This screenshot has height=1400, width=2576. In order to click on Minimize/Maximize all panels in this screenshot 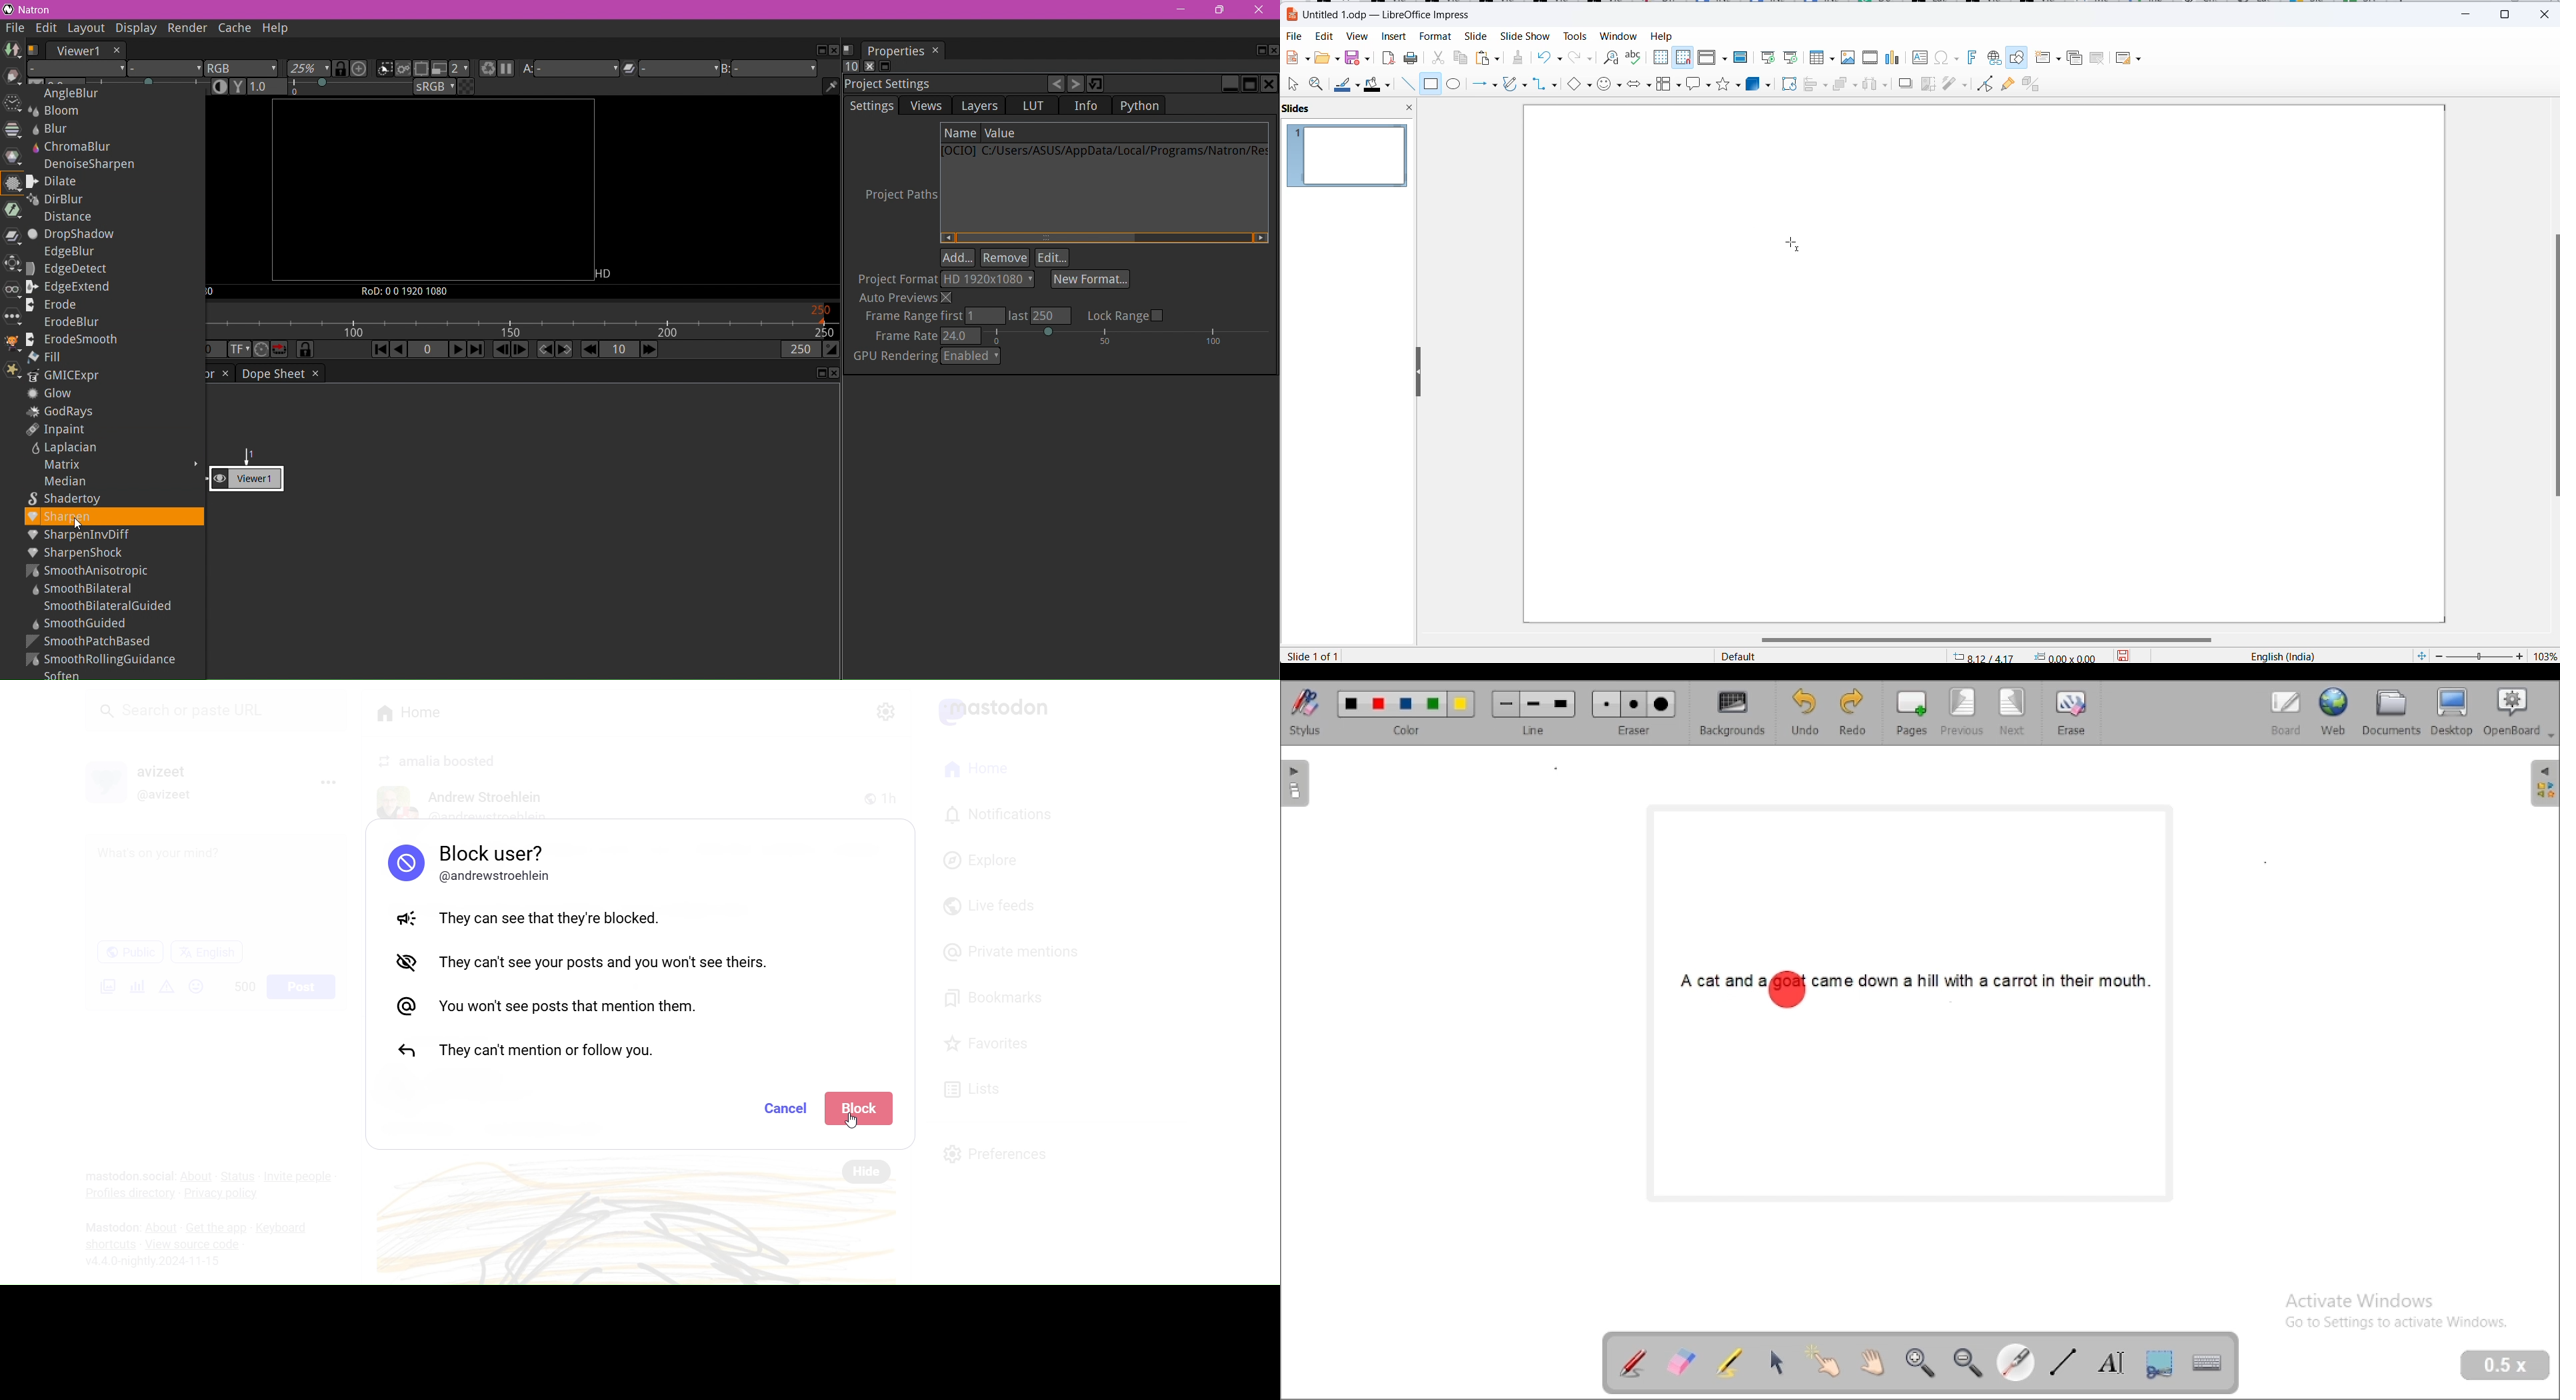, I will do `click(884, 67)`.